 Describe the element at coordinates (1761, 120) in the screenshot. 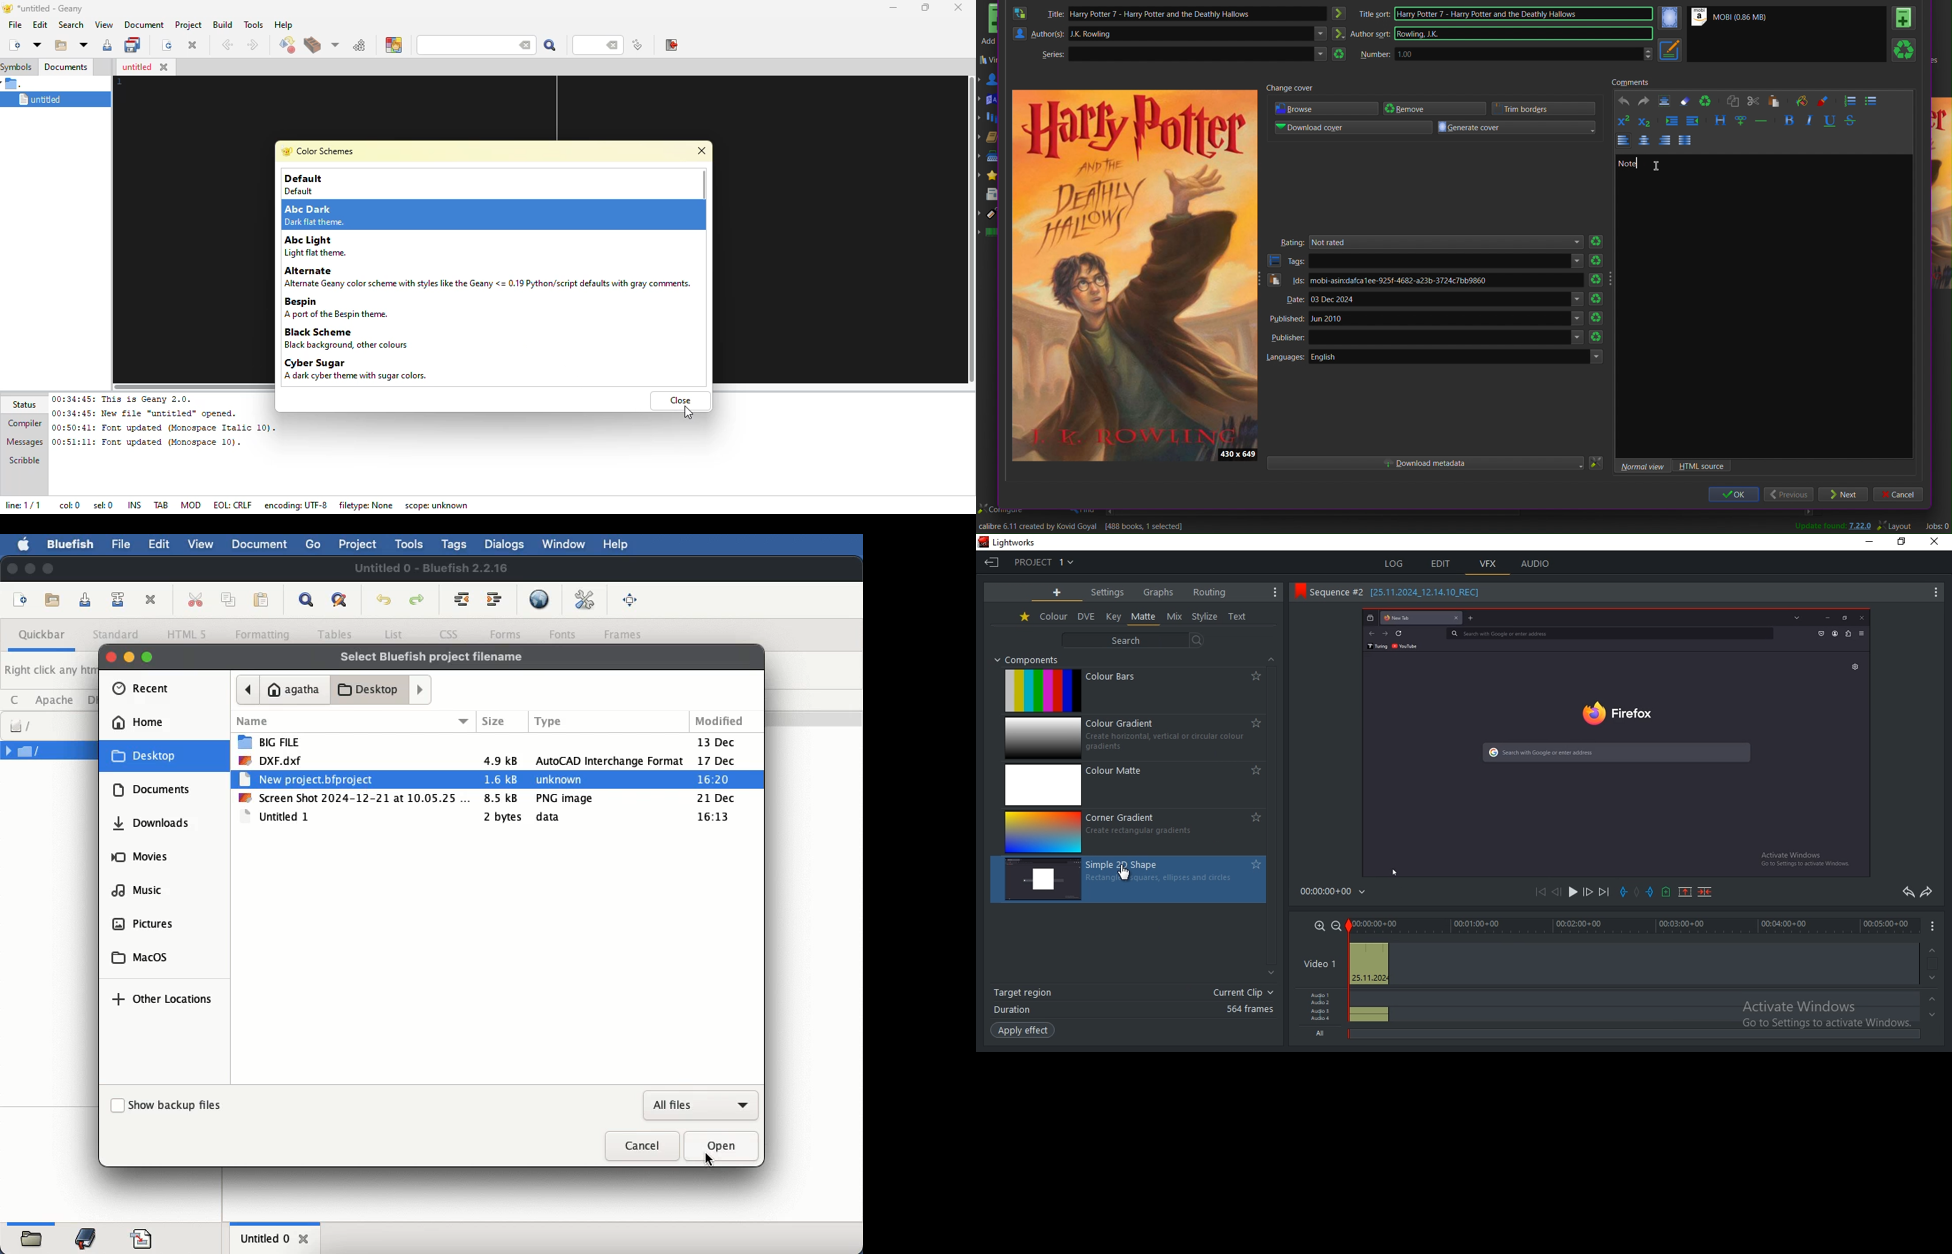

I see `Insert seperator` at that location.